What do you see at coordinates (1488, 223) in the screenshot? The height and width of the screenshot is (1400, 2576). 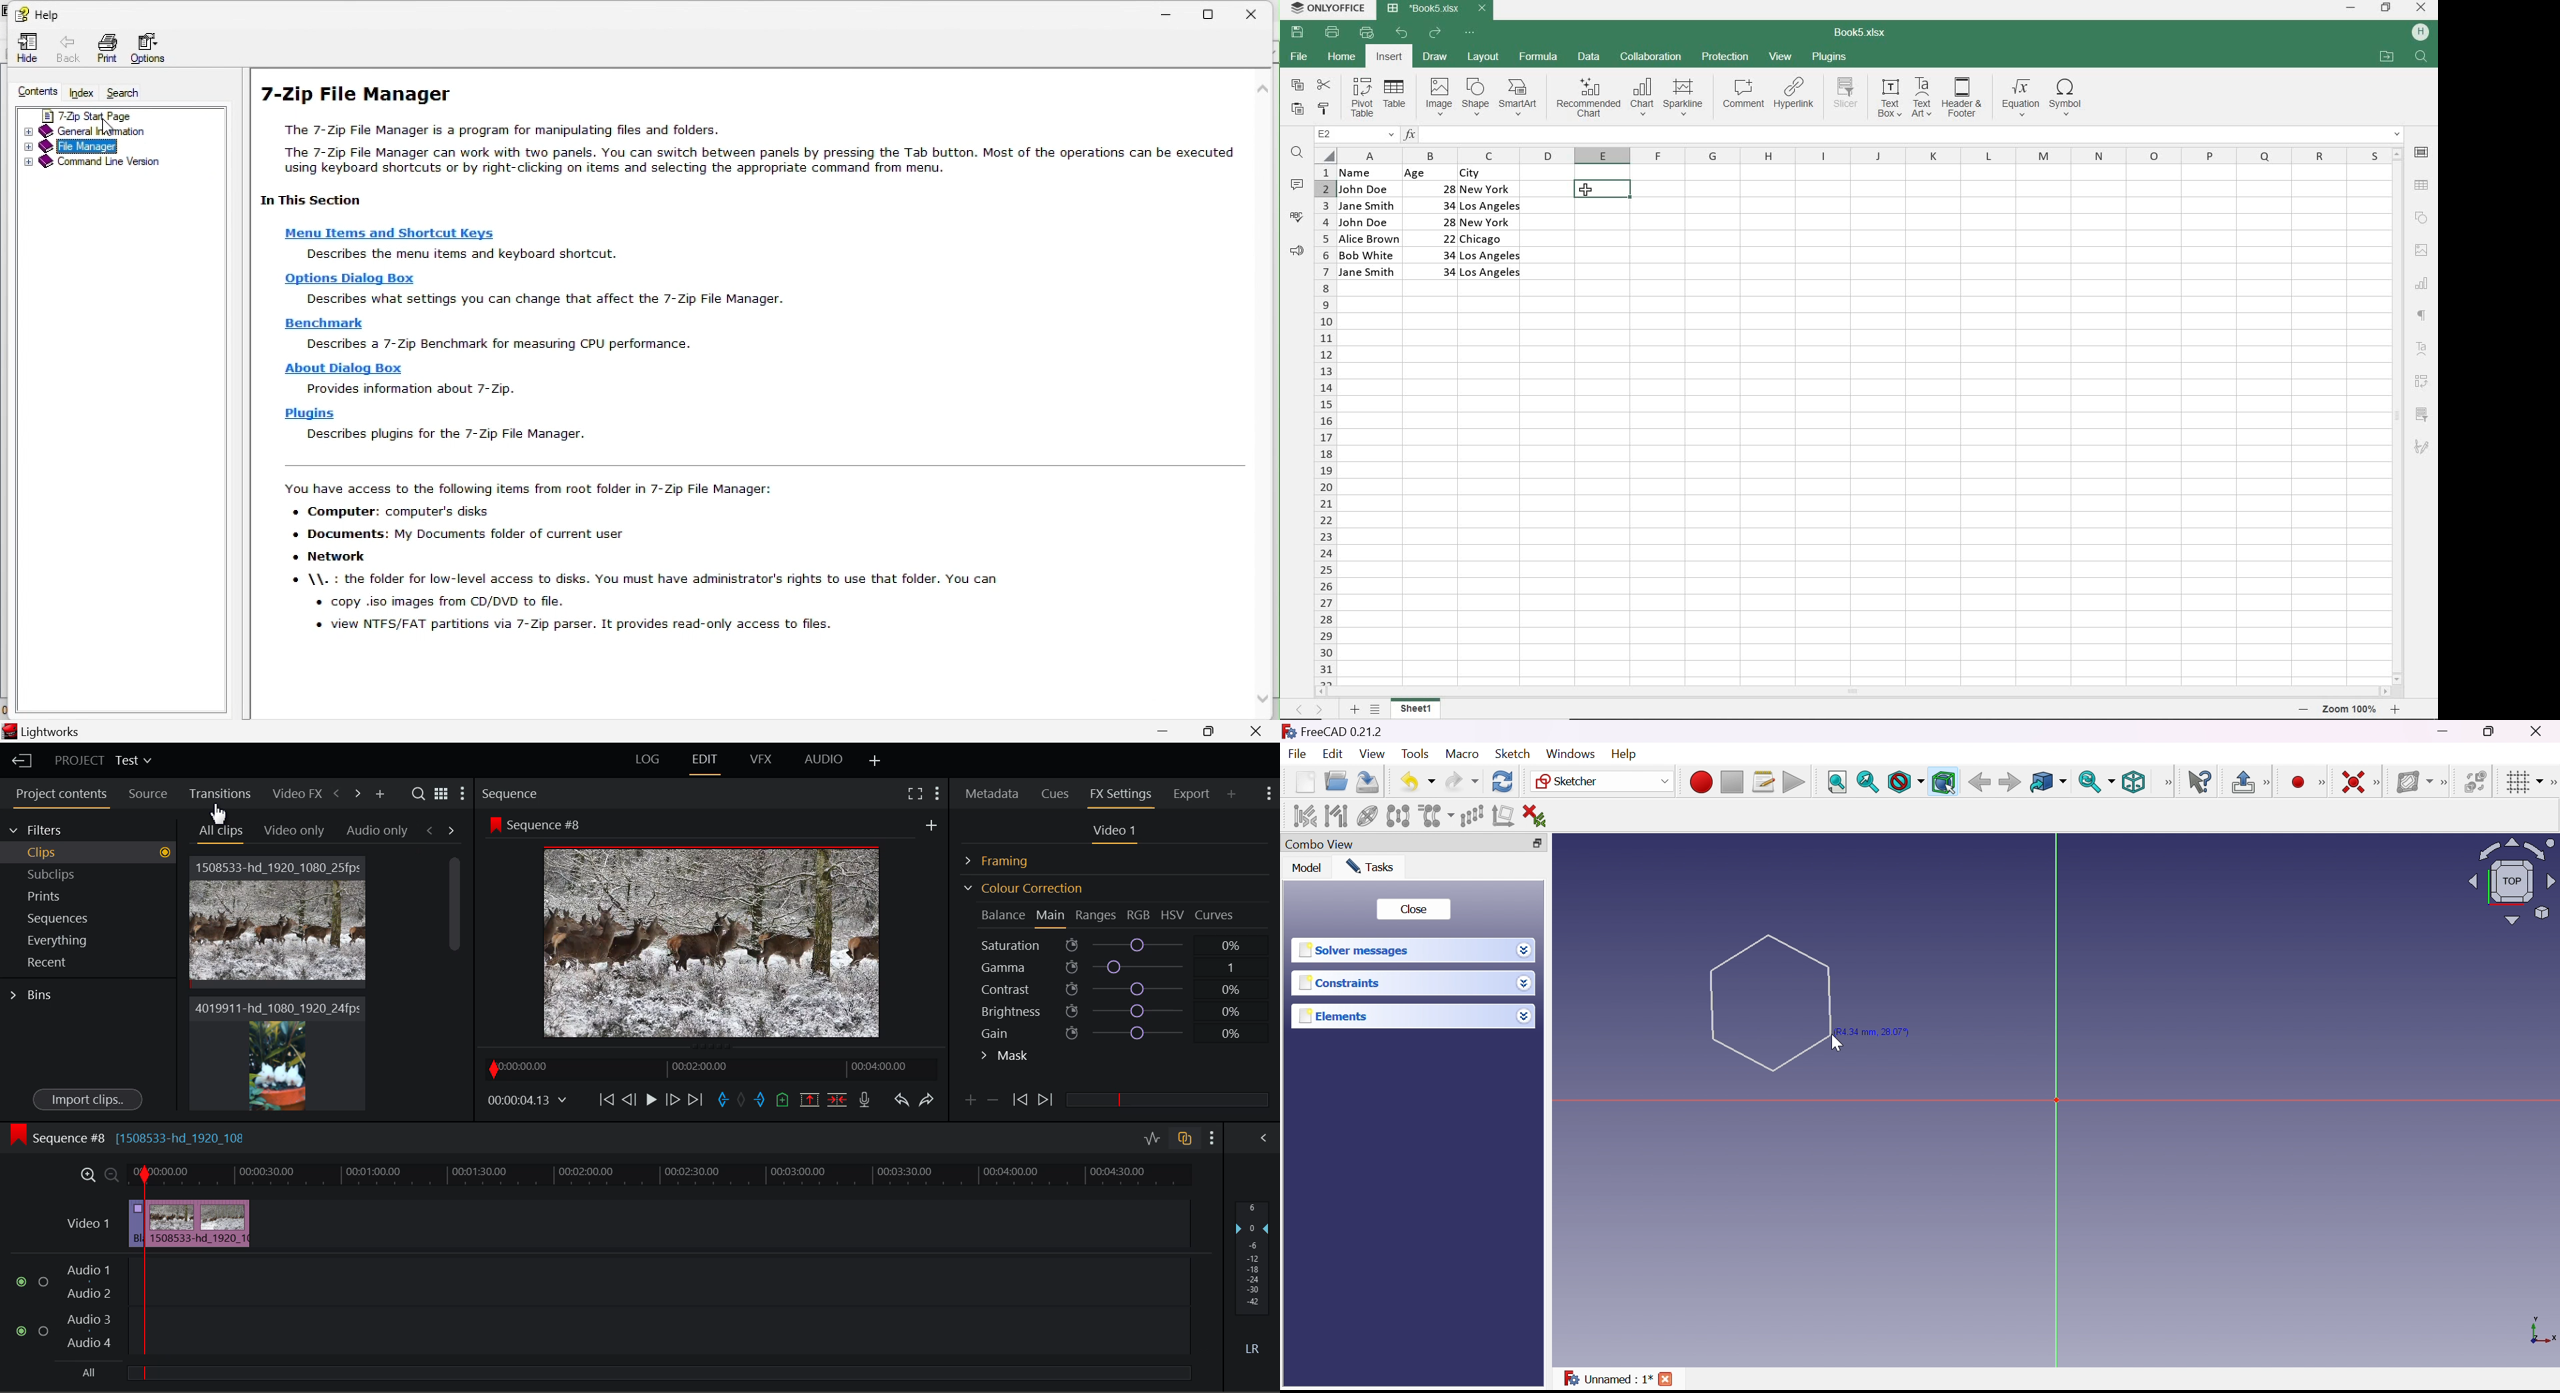 I see `New York` at bounding box center [1488, 223].